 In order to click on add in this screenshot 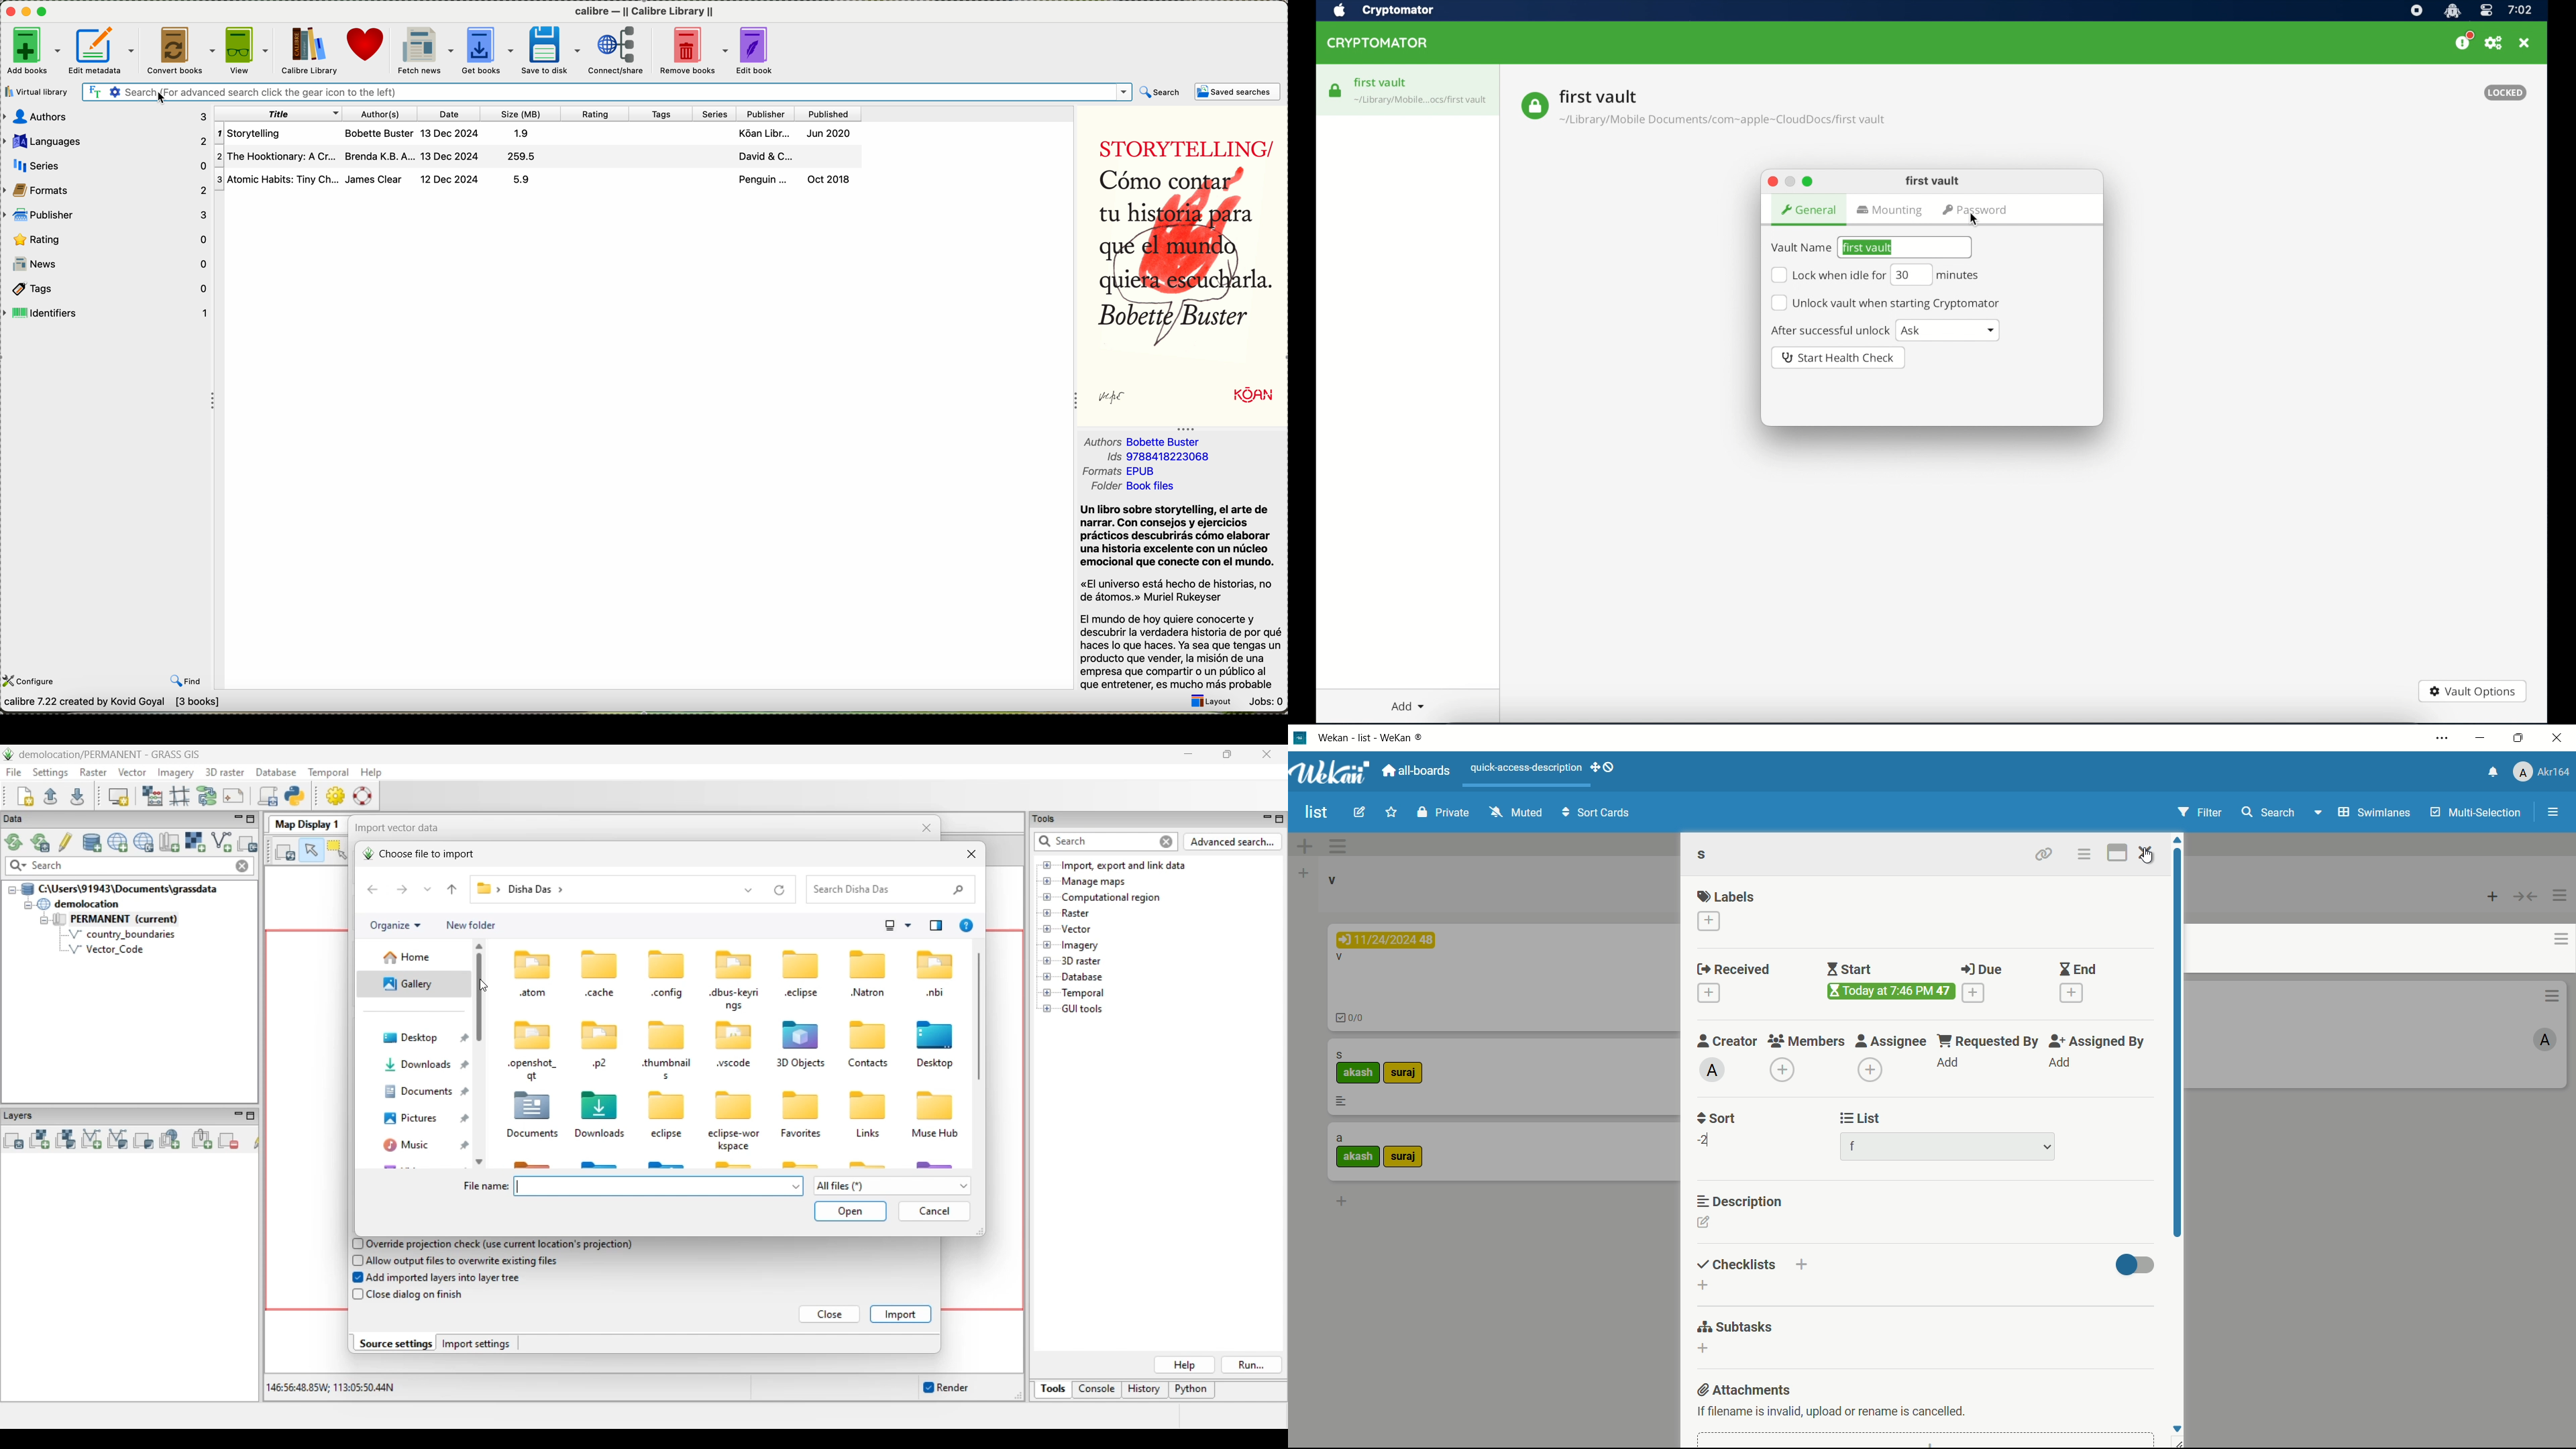, I will do `click(2059, 1063)`.